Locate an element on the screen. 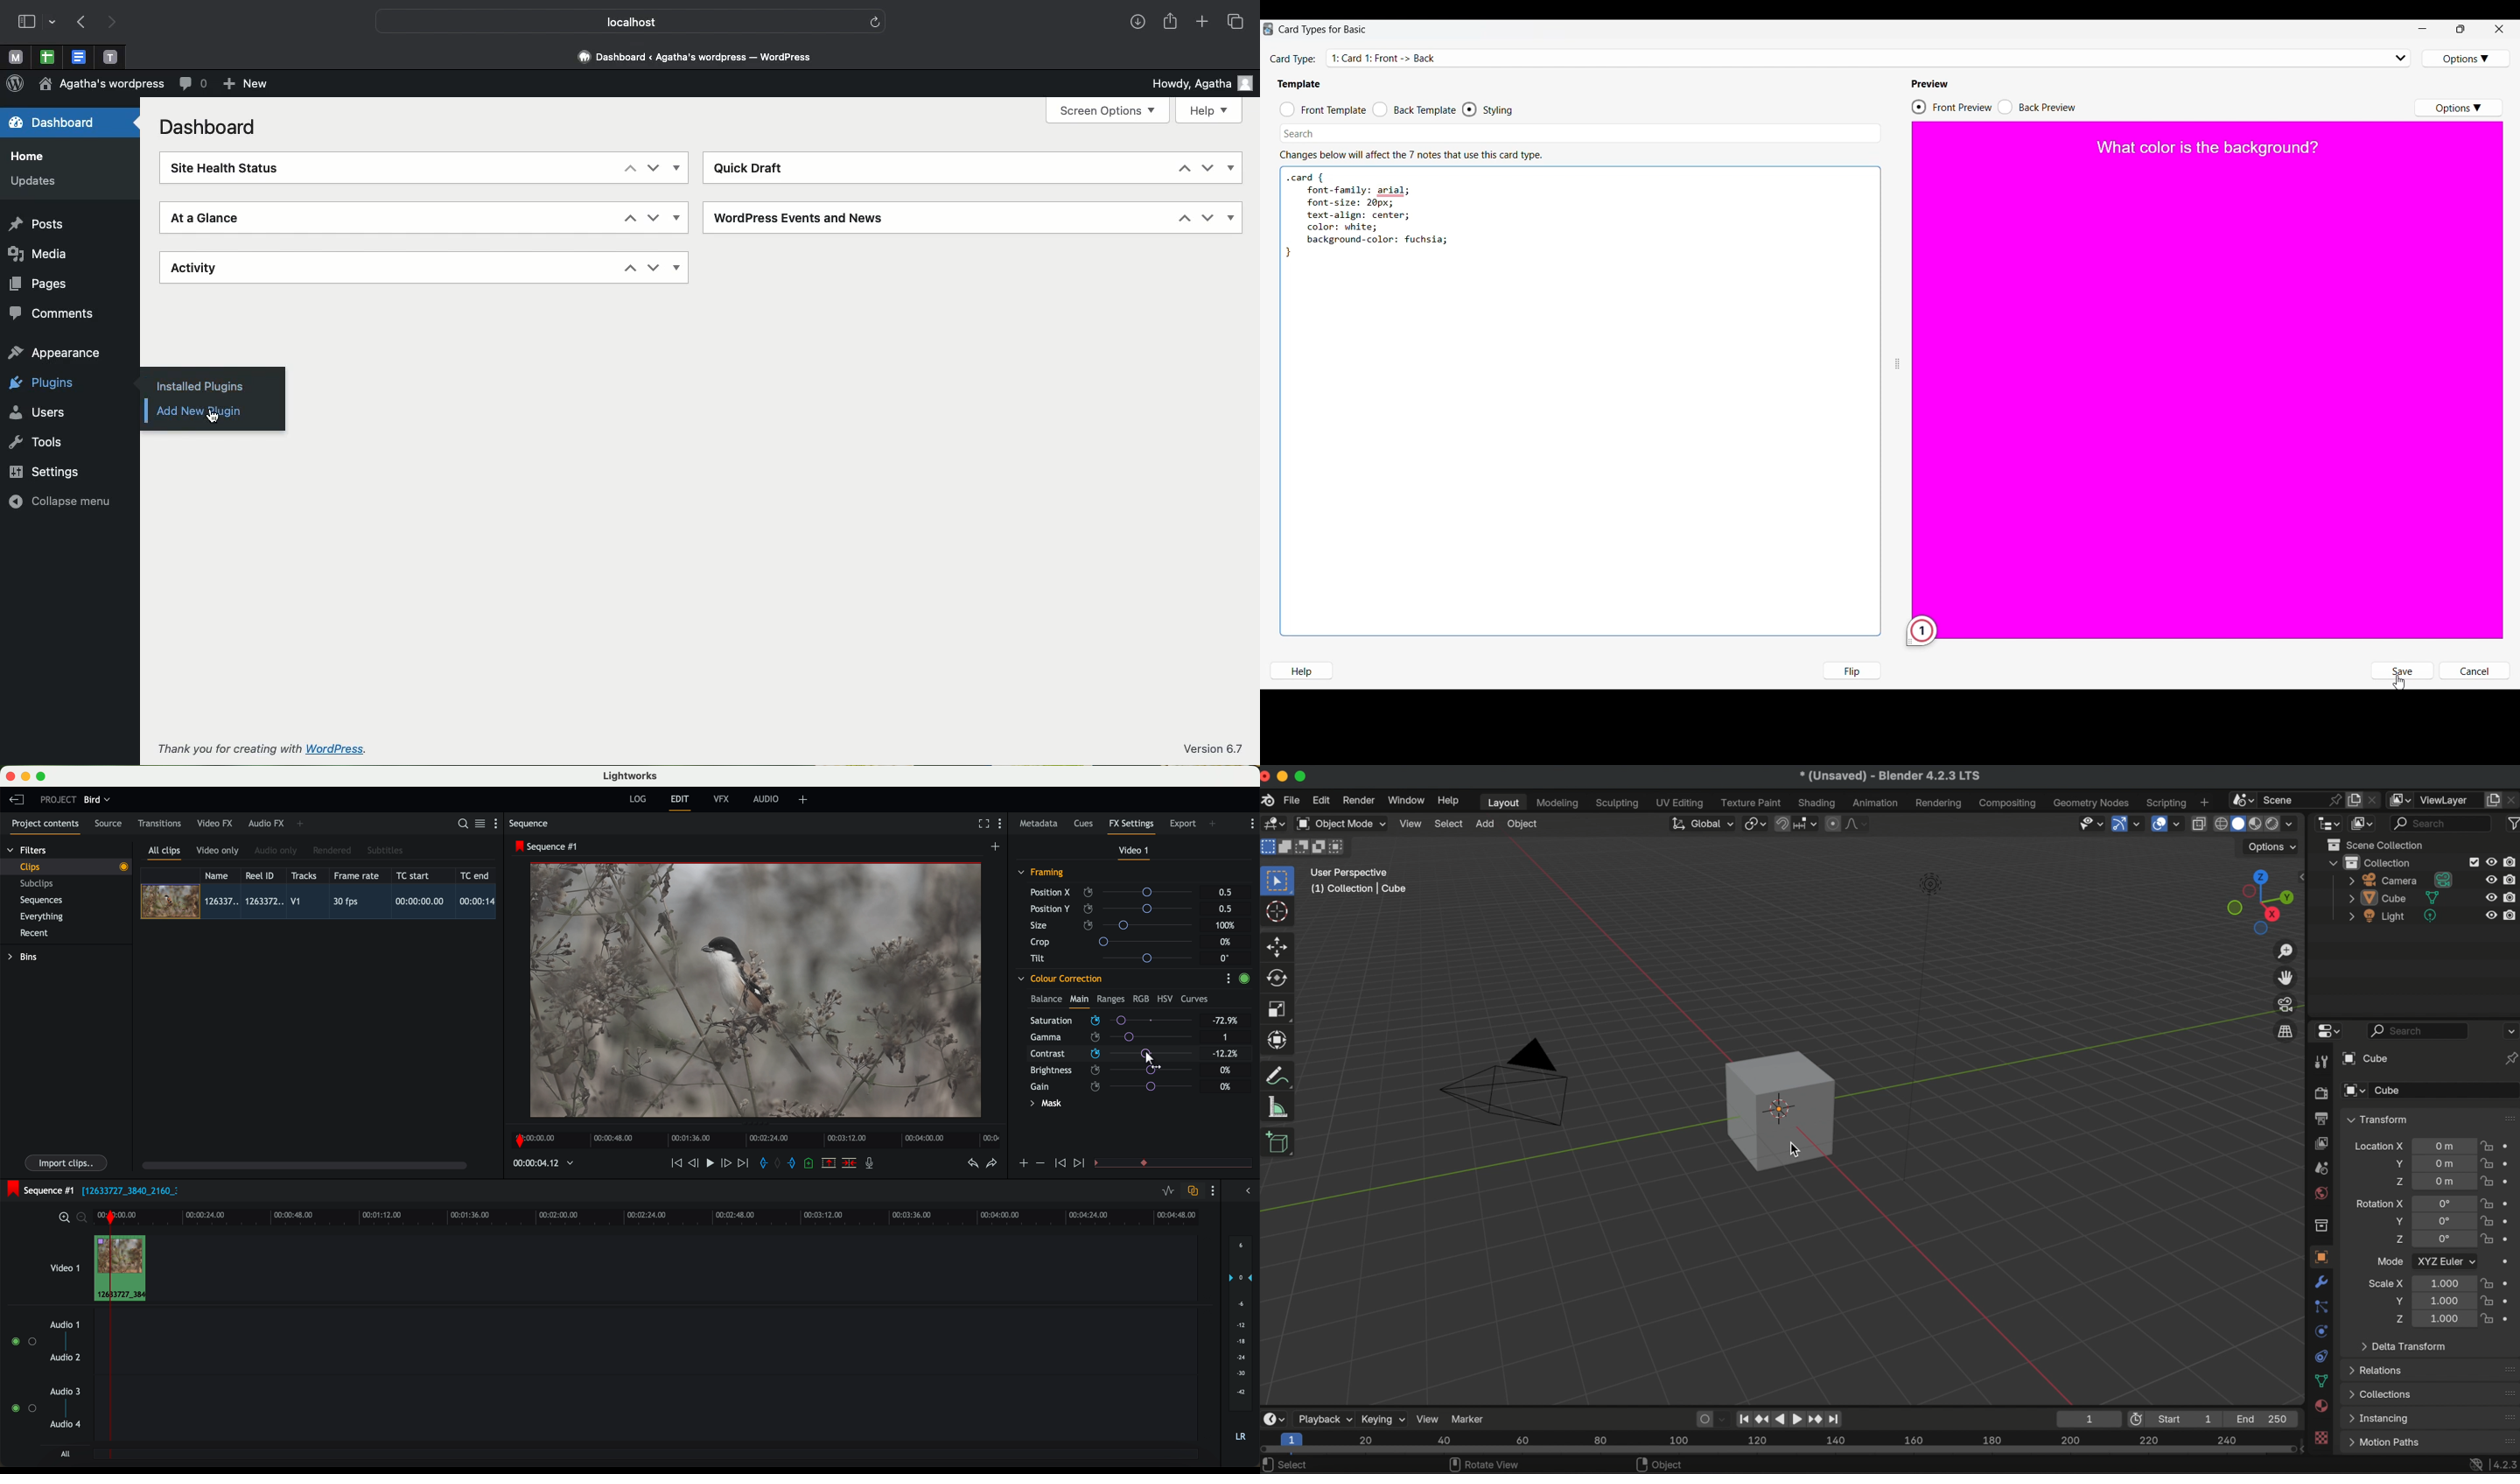 The height and width of the screenshot is (1484, 2520). click on video is located at coordinates (321, 903).